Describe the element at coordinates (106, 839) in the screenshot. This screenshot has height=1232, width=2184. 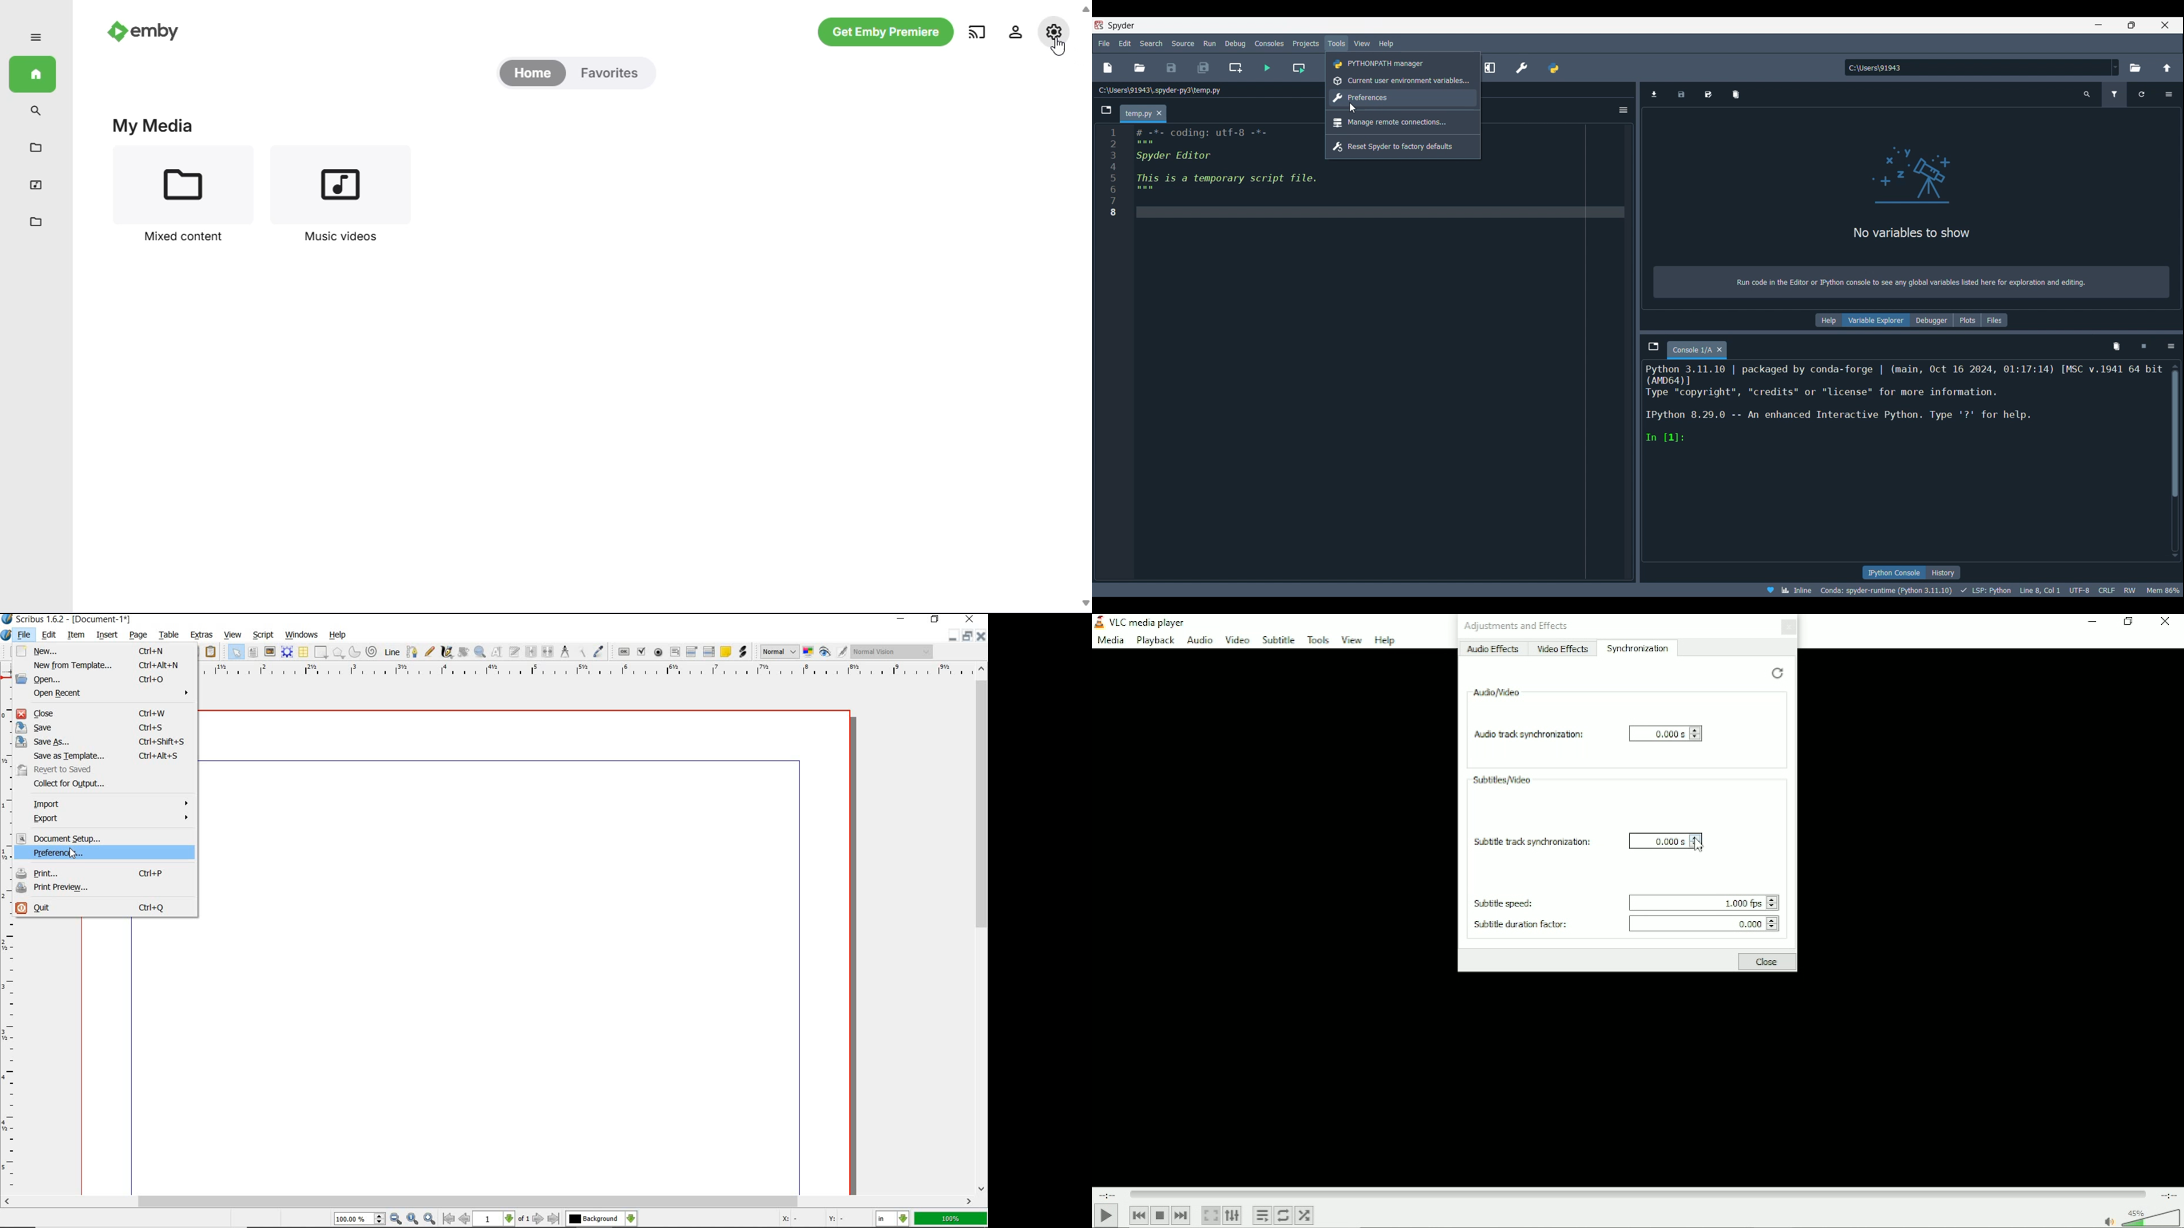
I see `DOCUMNT` at that location.